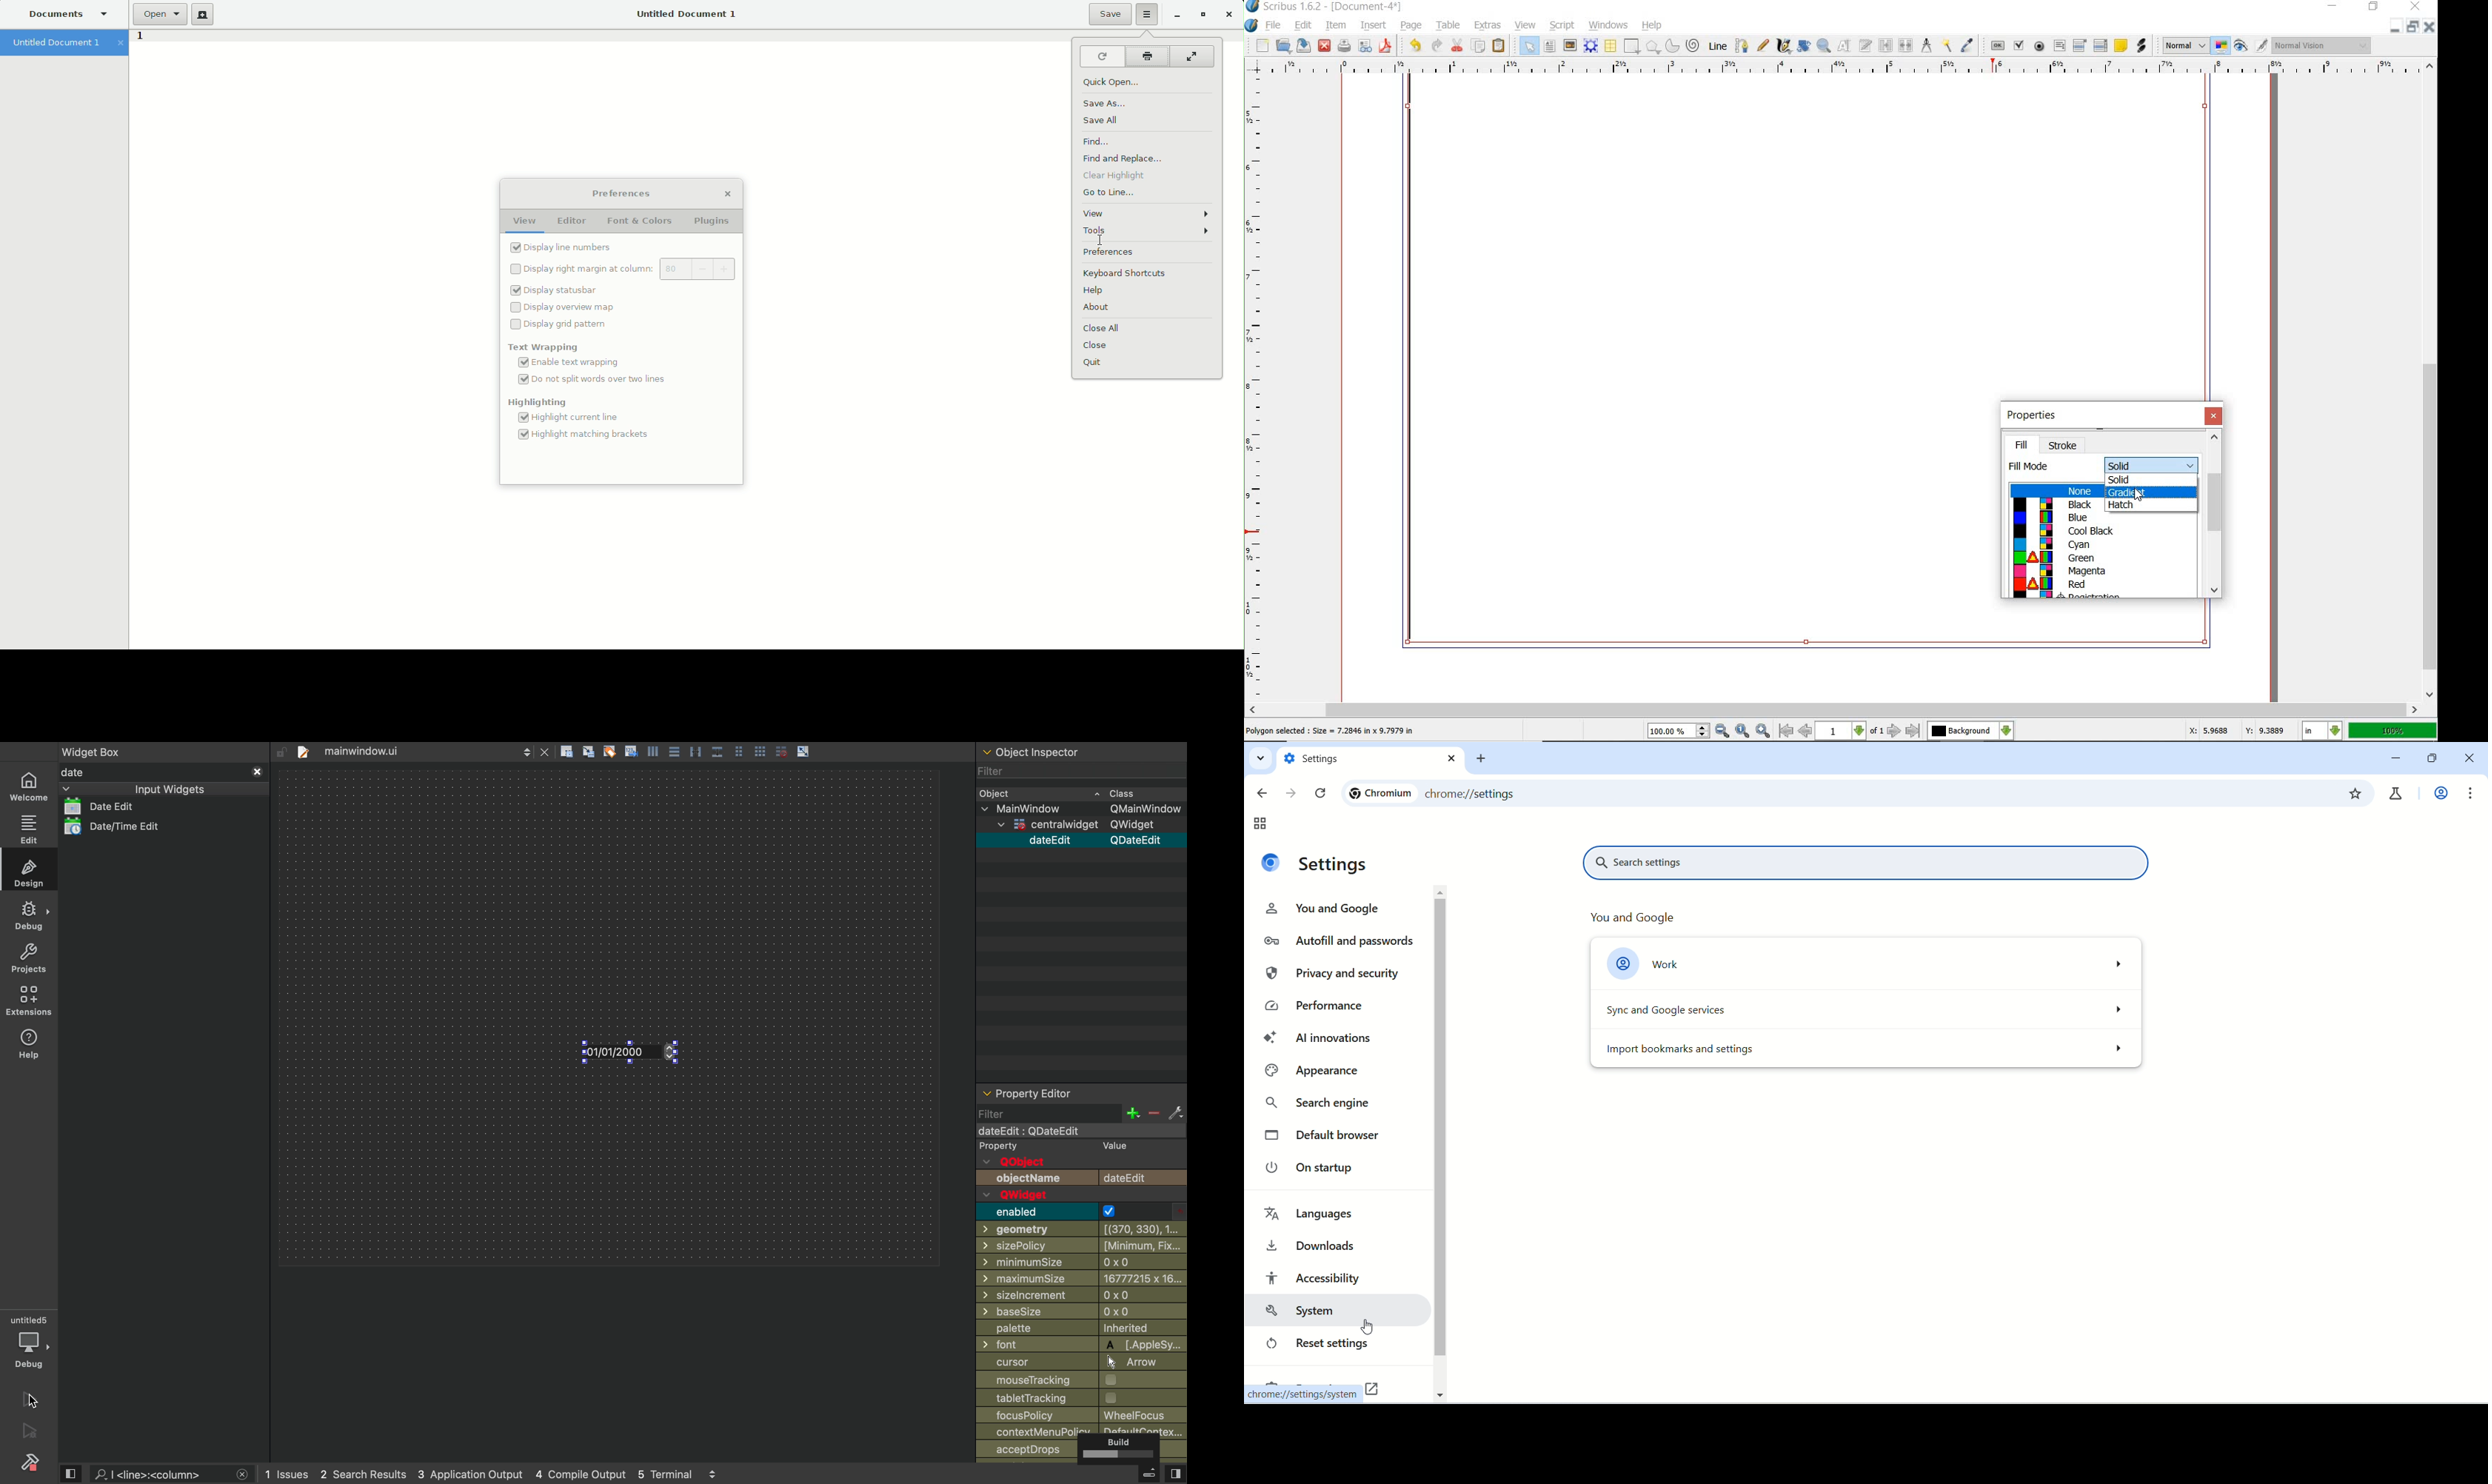 The image size is (2492, 1484). I want to click on save as pdf, so click(1386, 45).